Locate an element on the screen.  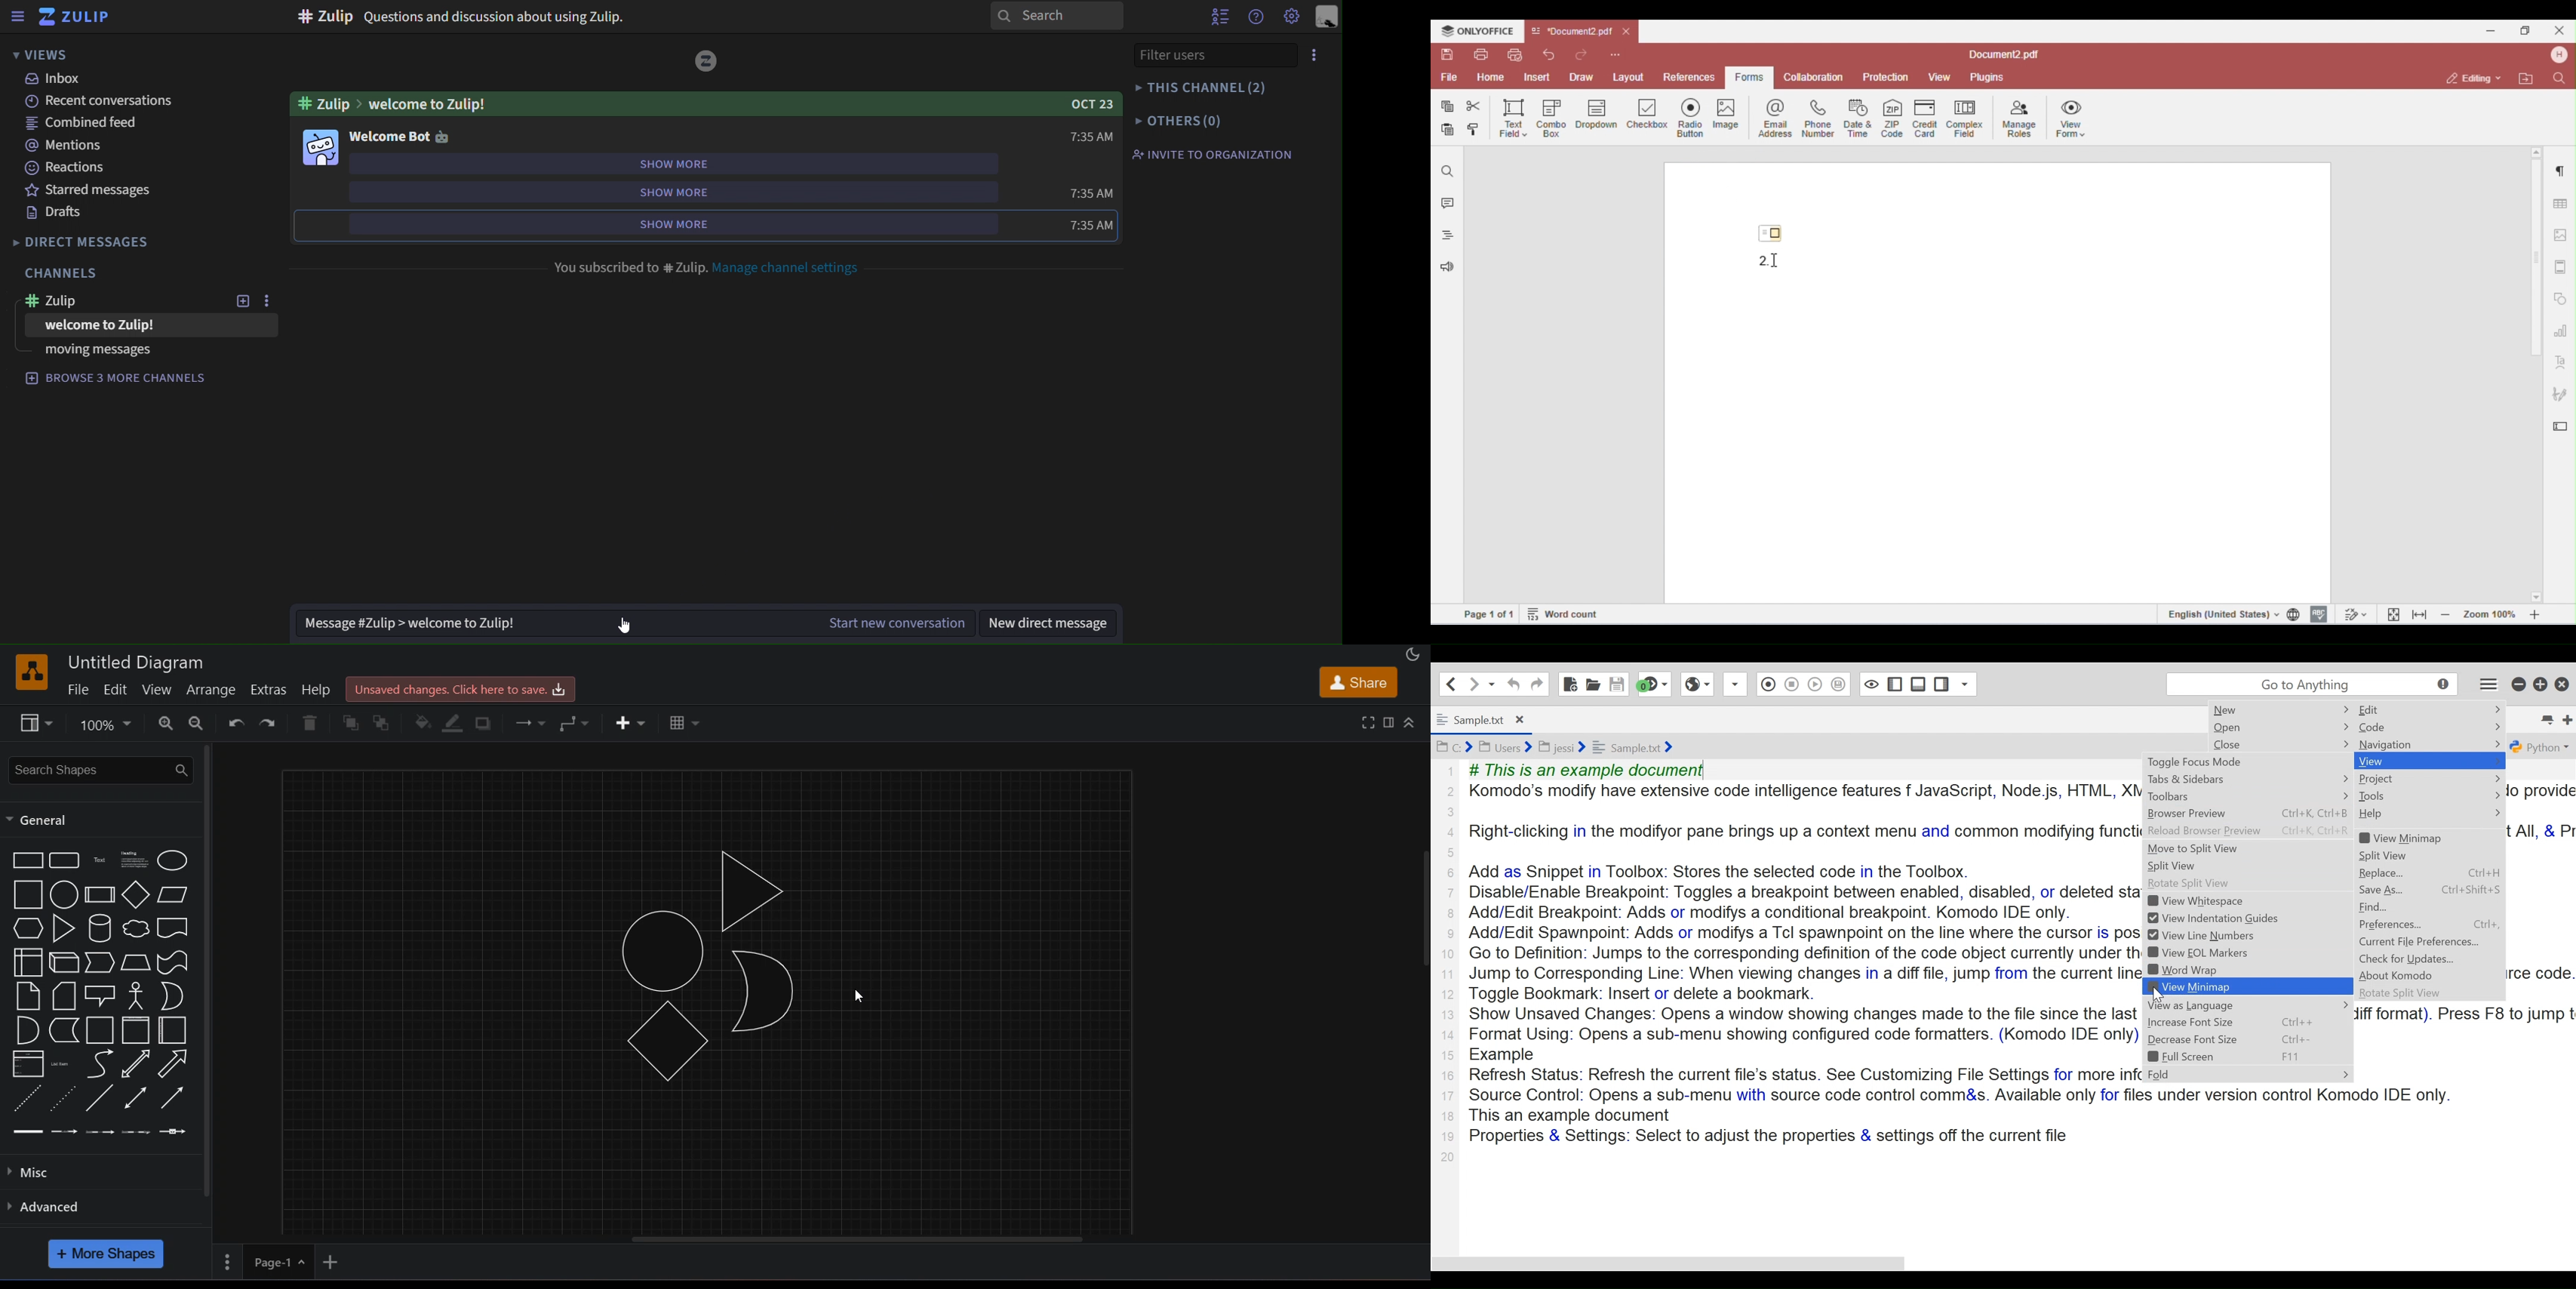
delete is located at coordinates (313, 723).